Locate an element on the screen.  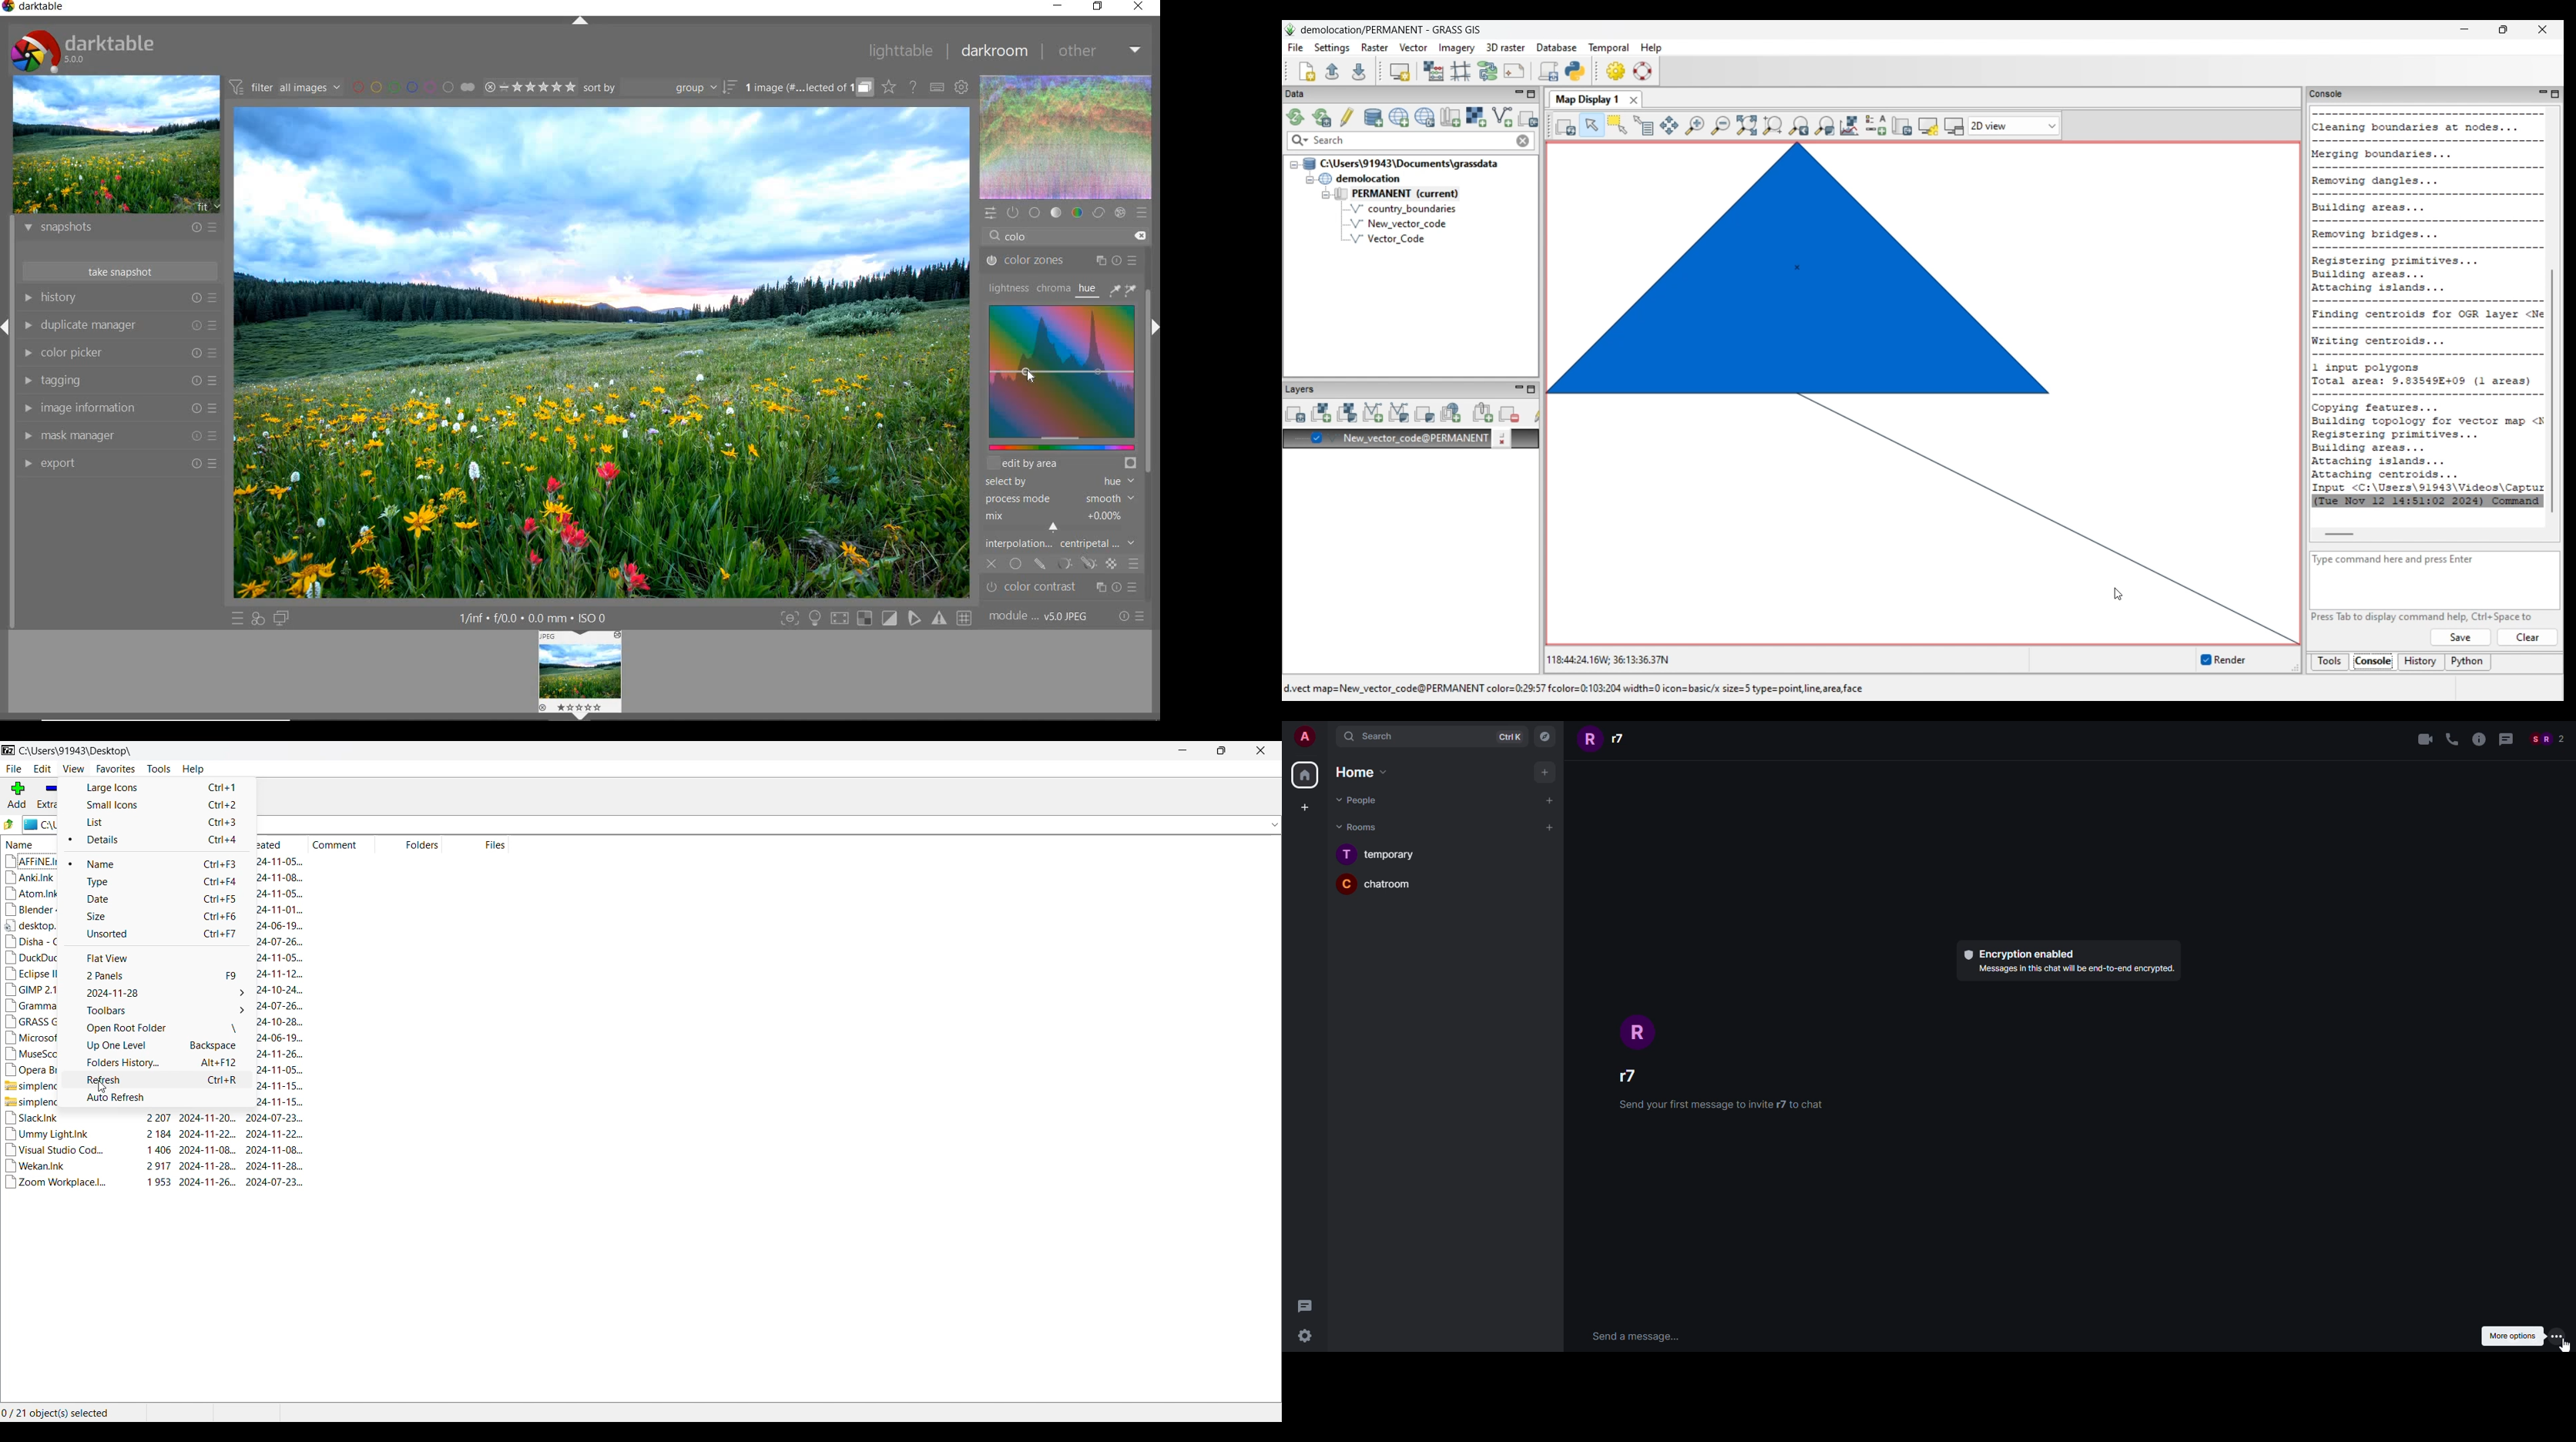
take snapshots is located at coordinates (118, 271).